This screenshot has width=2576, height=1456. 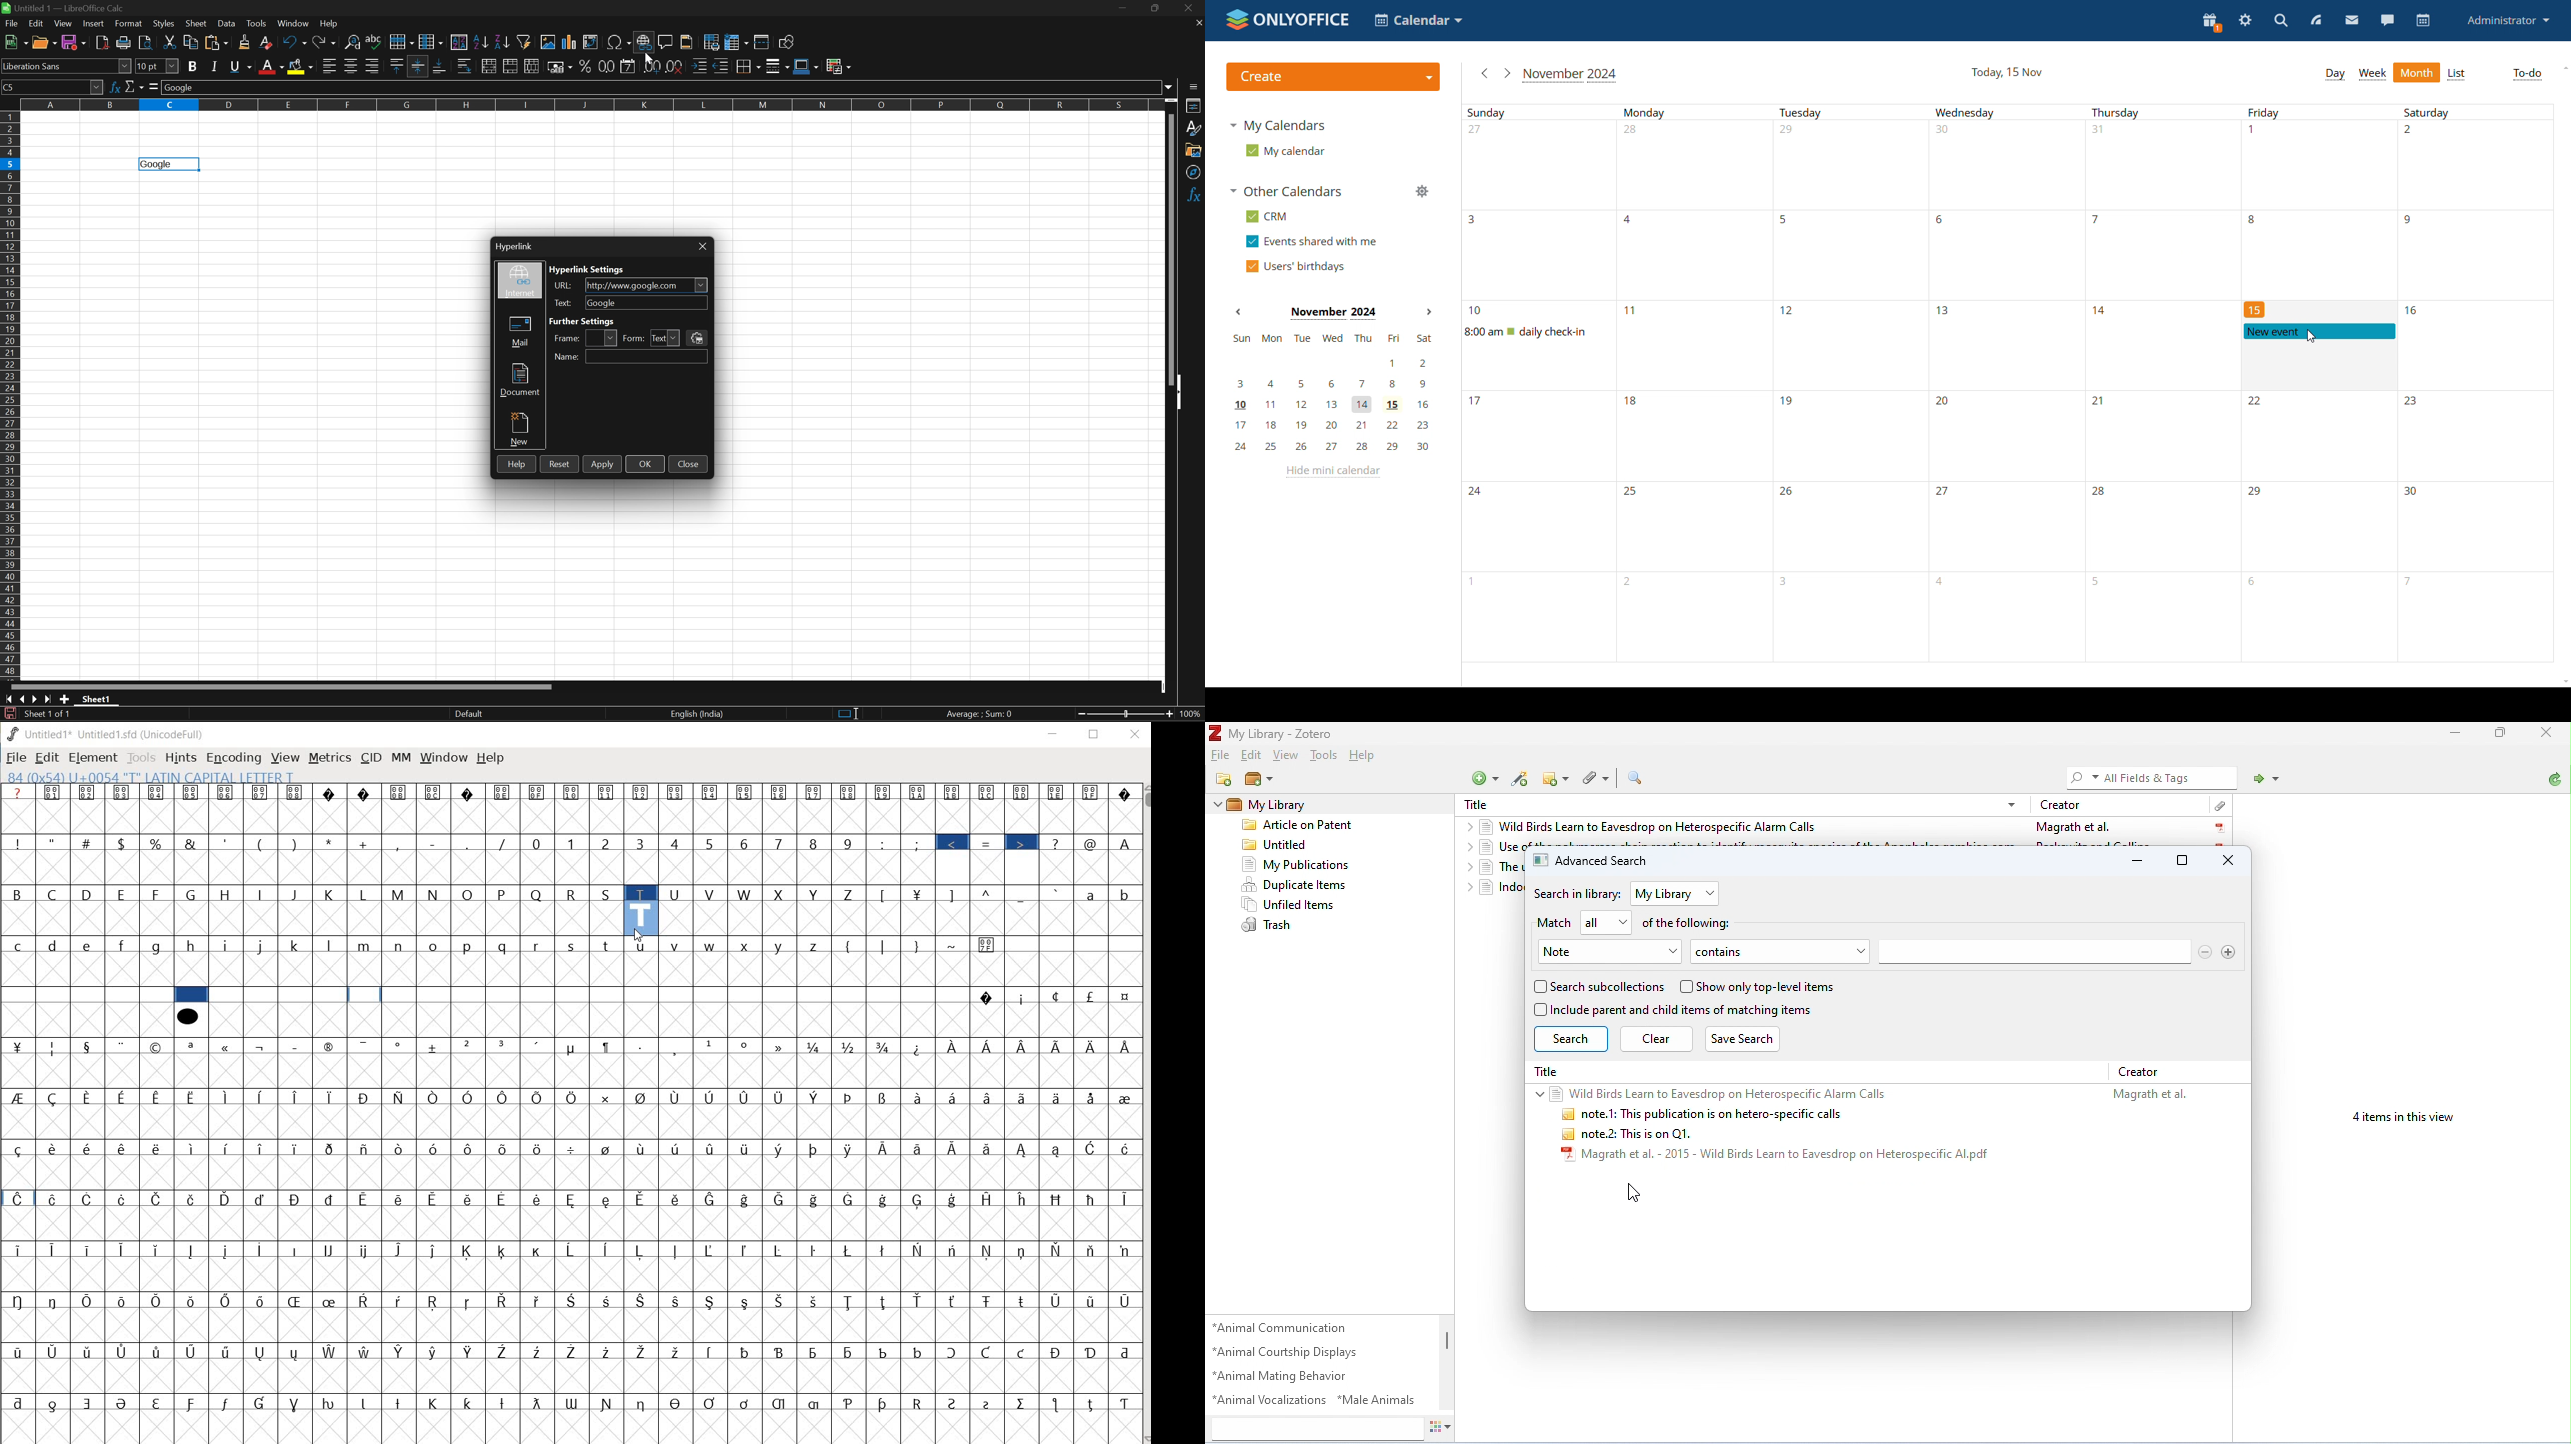 What do you see at coordinates (1652, 828) in the screenshot?
I see `wild birds learn to eavesdrop on heterospecific alarm calls` at bounding box center [1652, 828].